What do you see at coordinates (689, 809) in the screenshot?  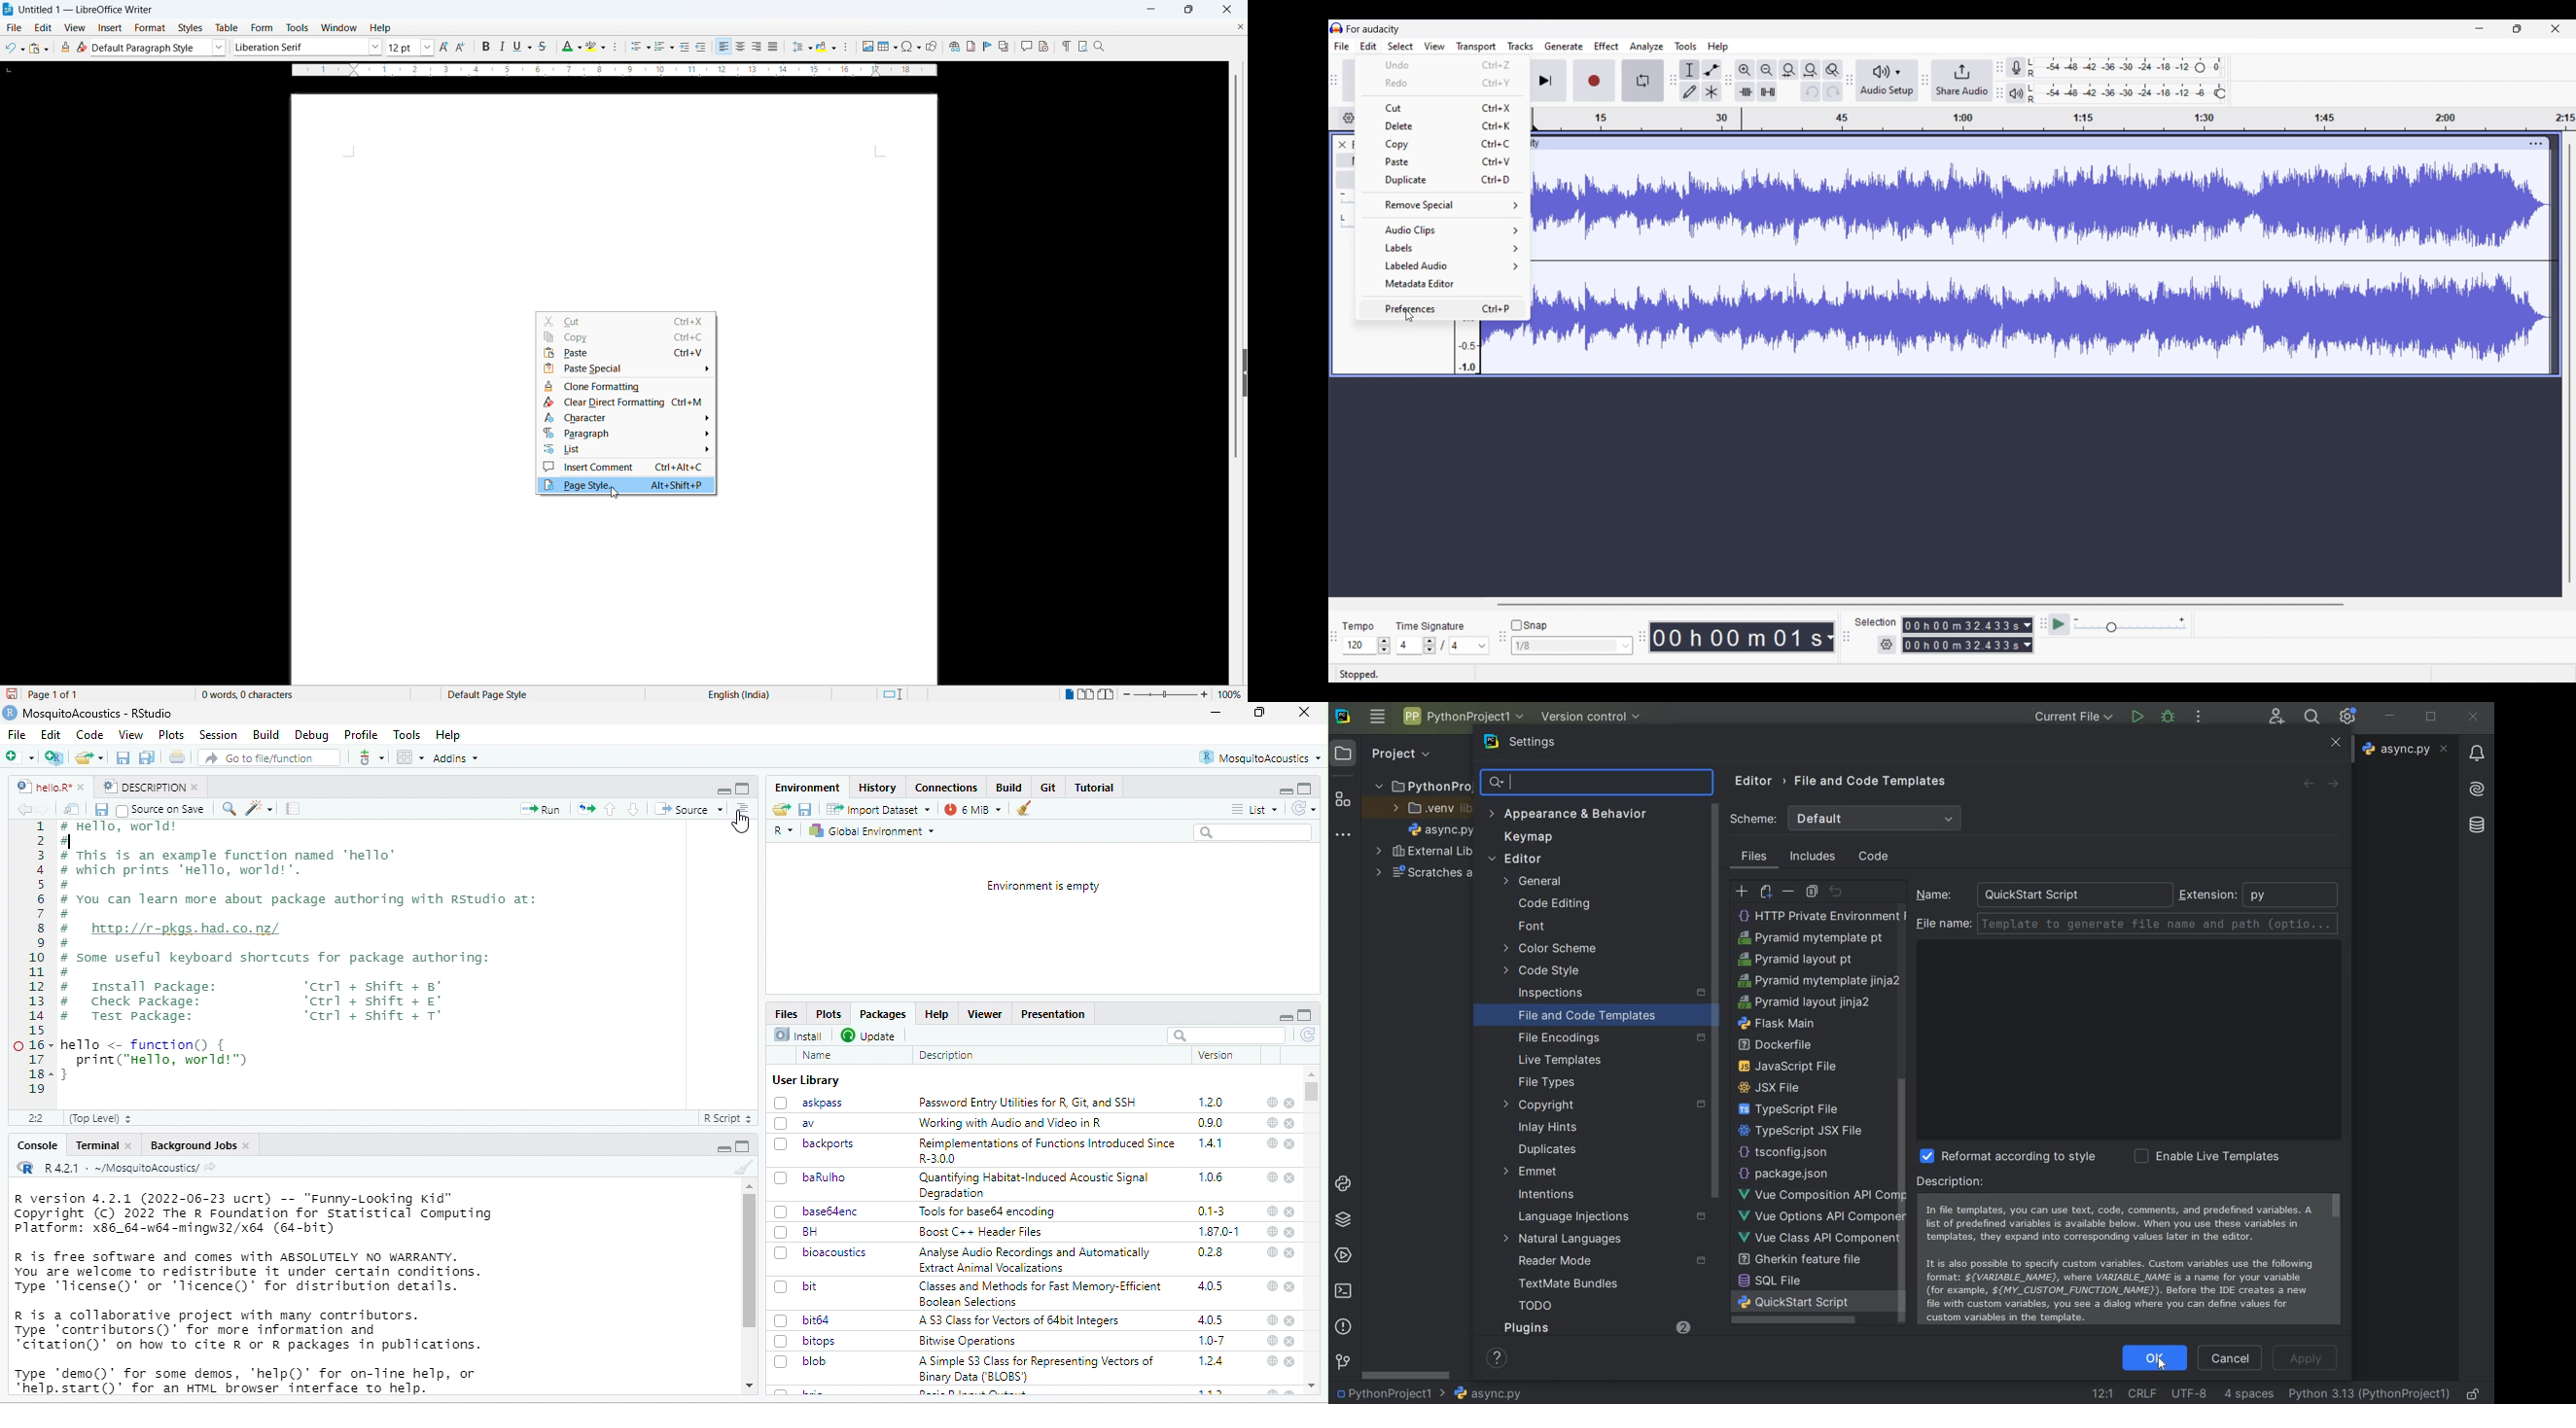 I see `Source` at bounding box center [689, 809].